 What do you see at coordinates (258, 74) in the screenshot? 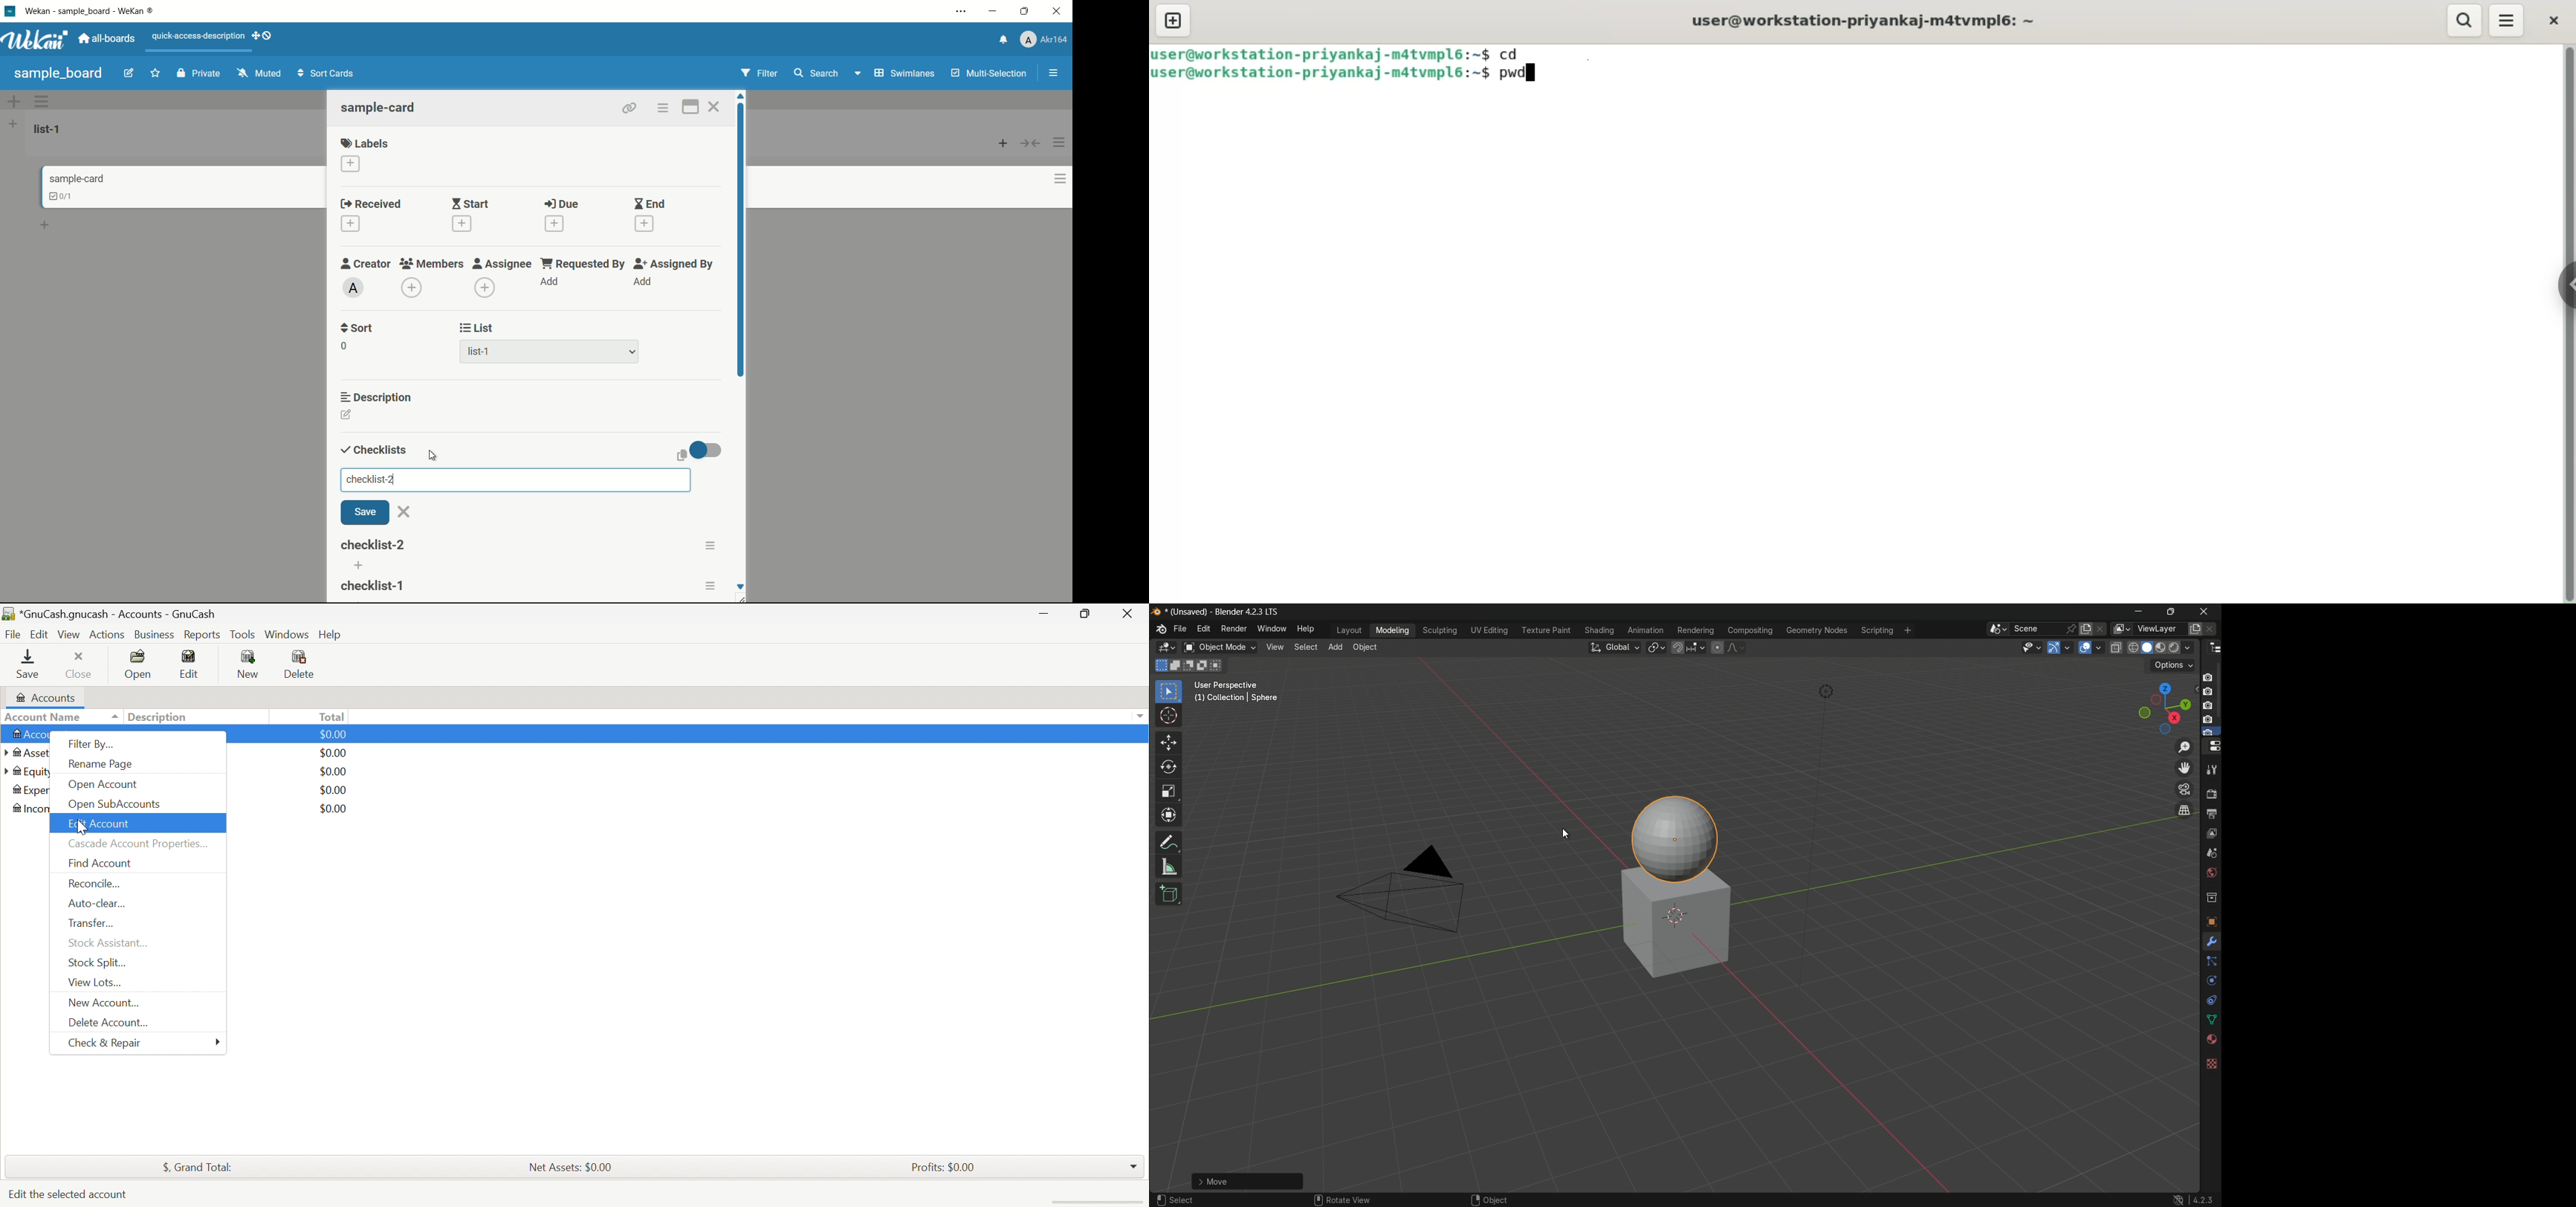
I see `muted` at bounding box center [258, 74].